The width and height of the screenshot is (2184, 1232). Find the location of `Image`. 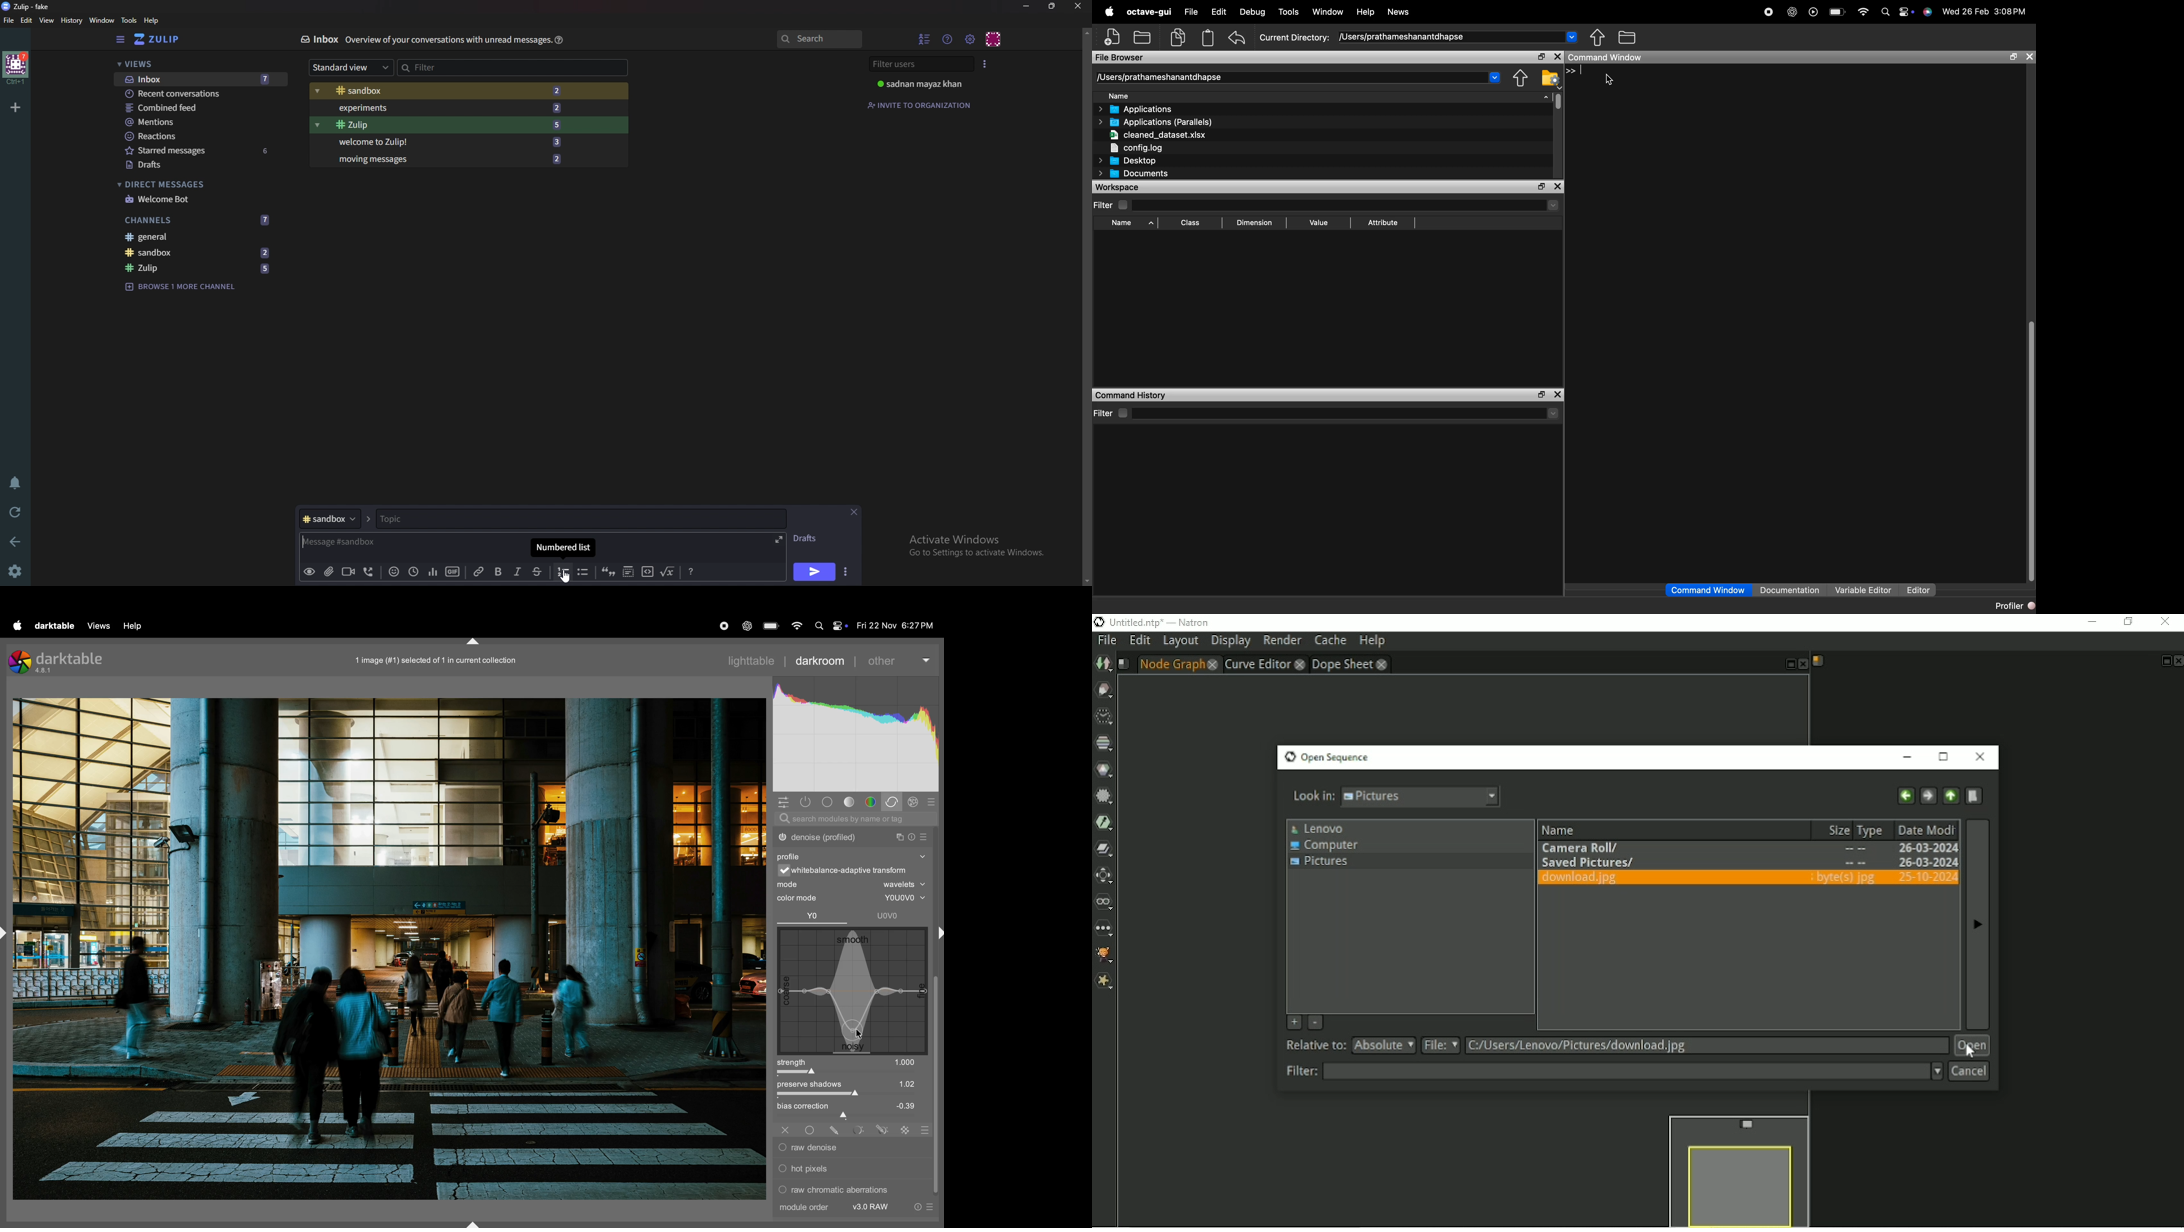

Image is located at coordinates (389, 950).